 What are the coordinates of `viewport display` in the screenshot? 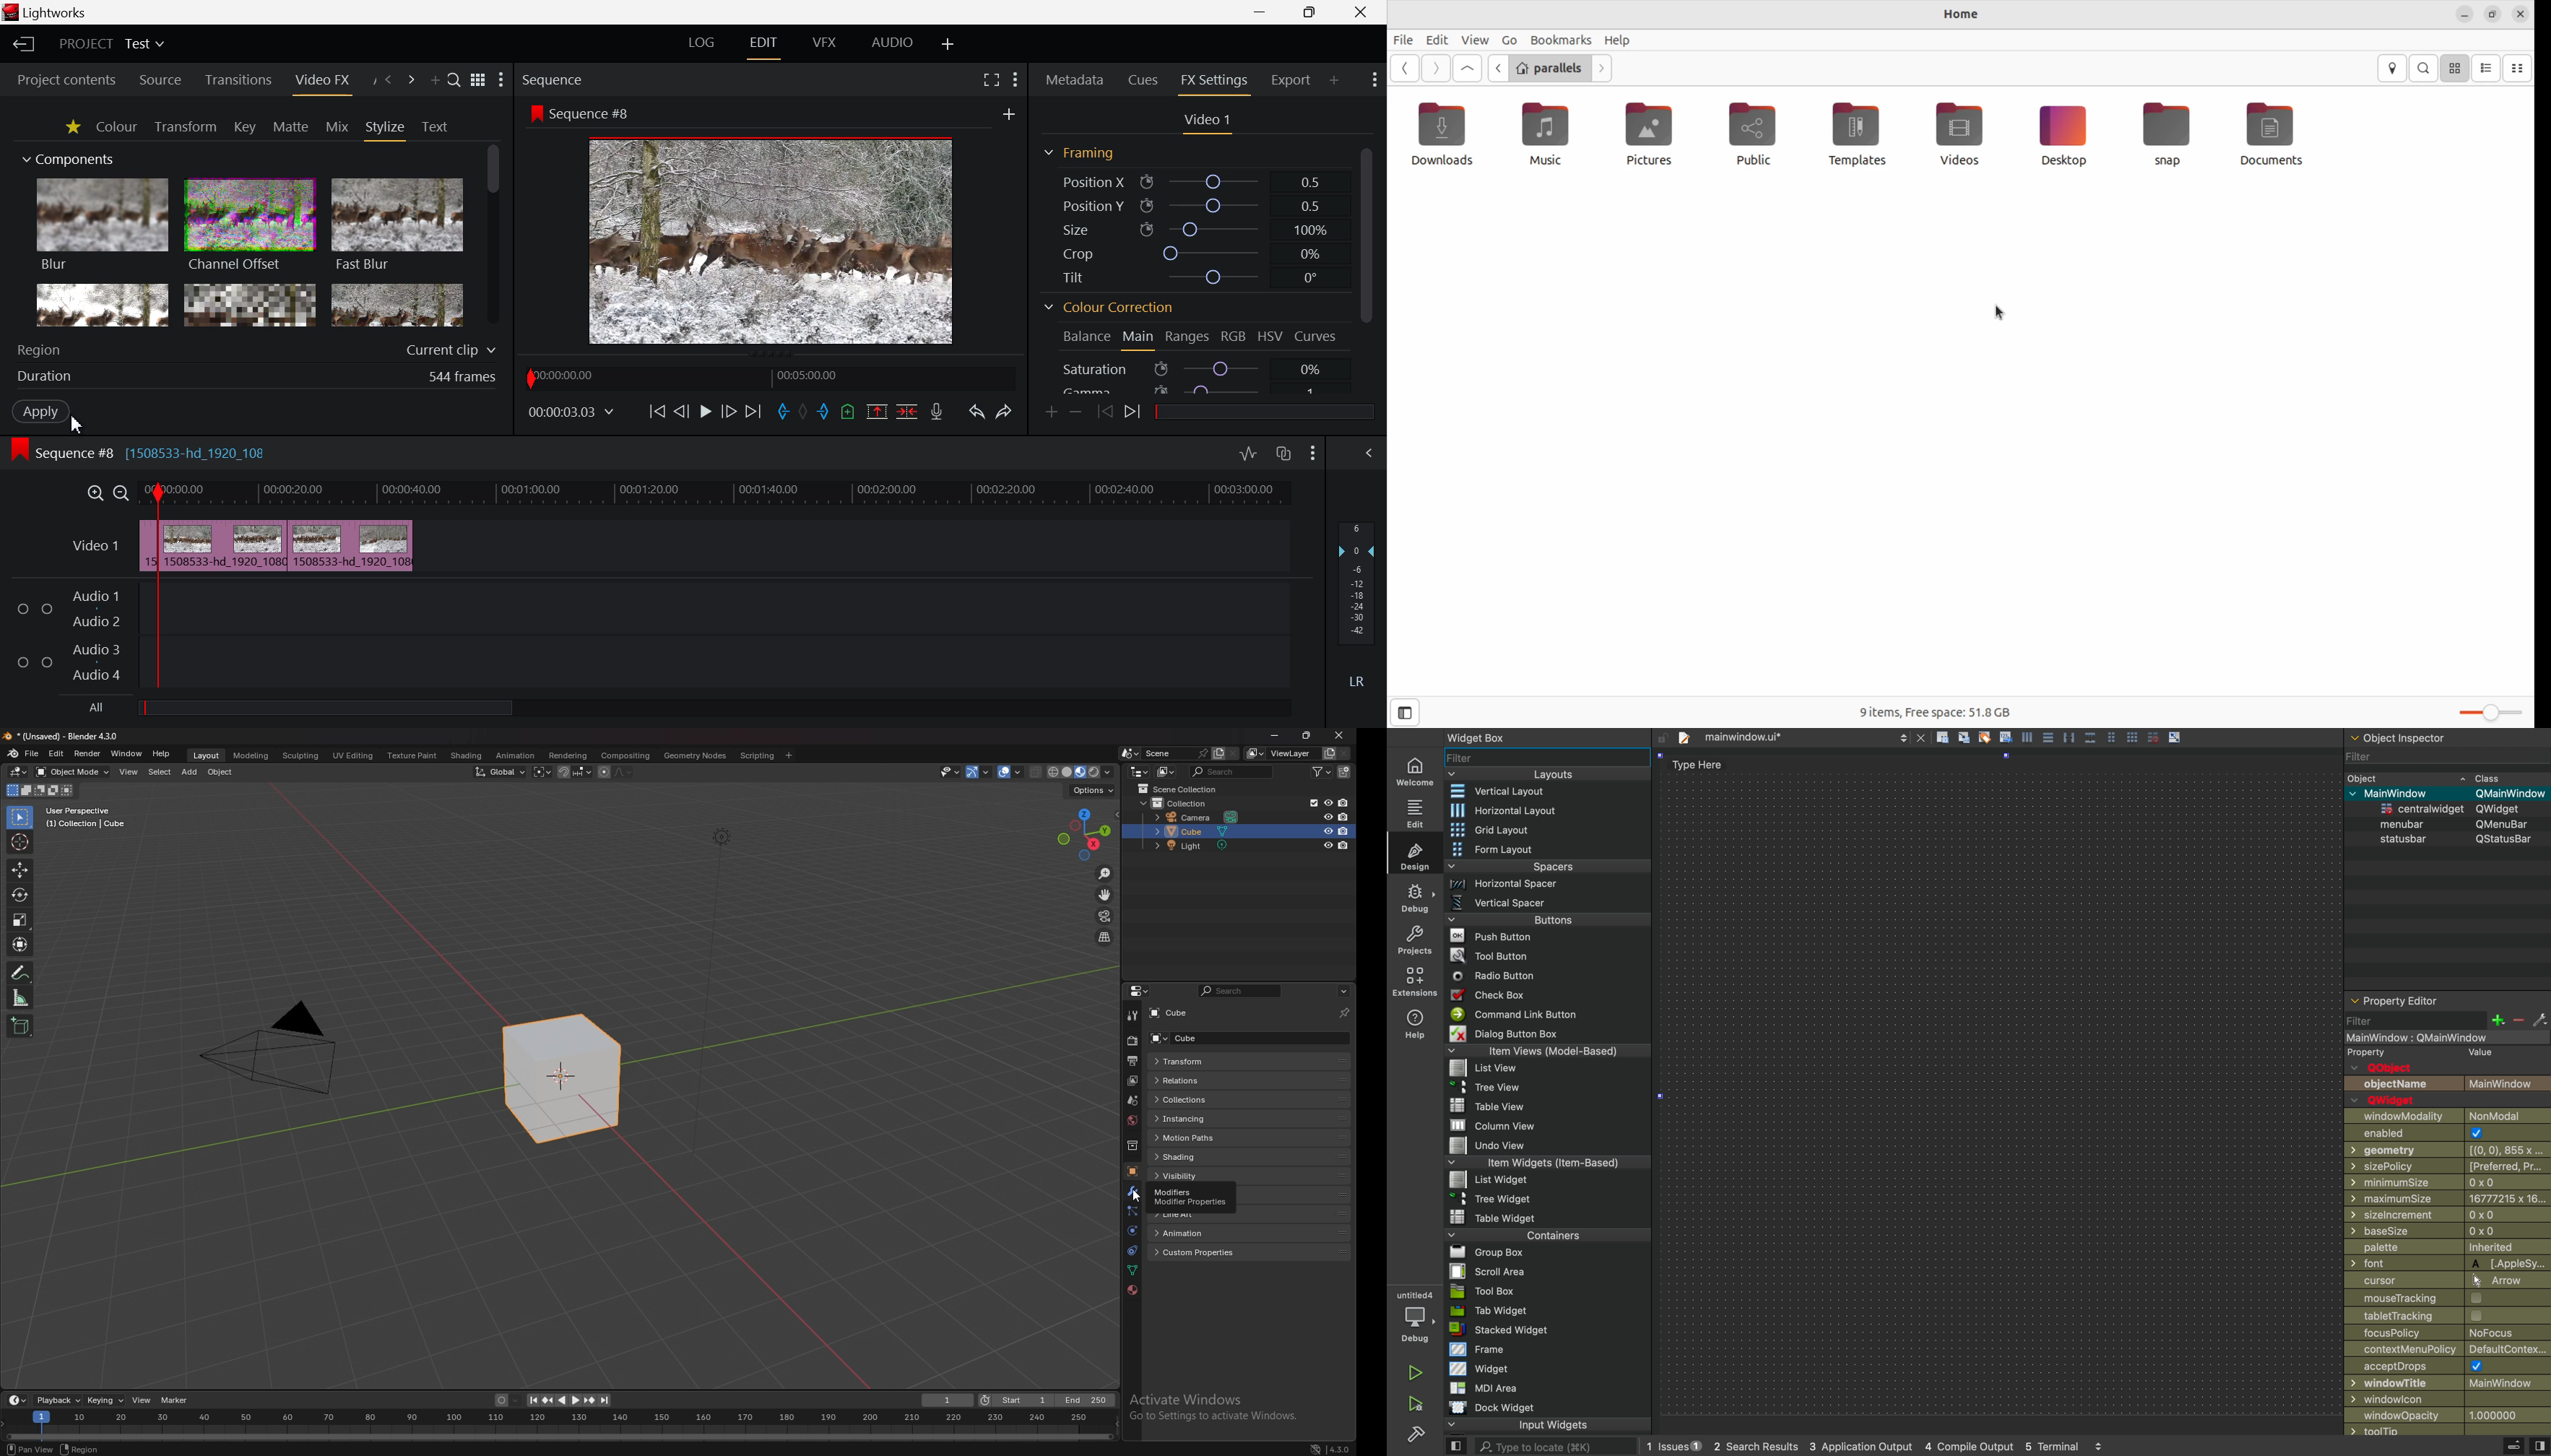 It's located at (1202, 1197).